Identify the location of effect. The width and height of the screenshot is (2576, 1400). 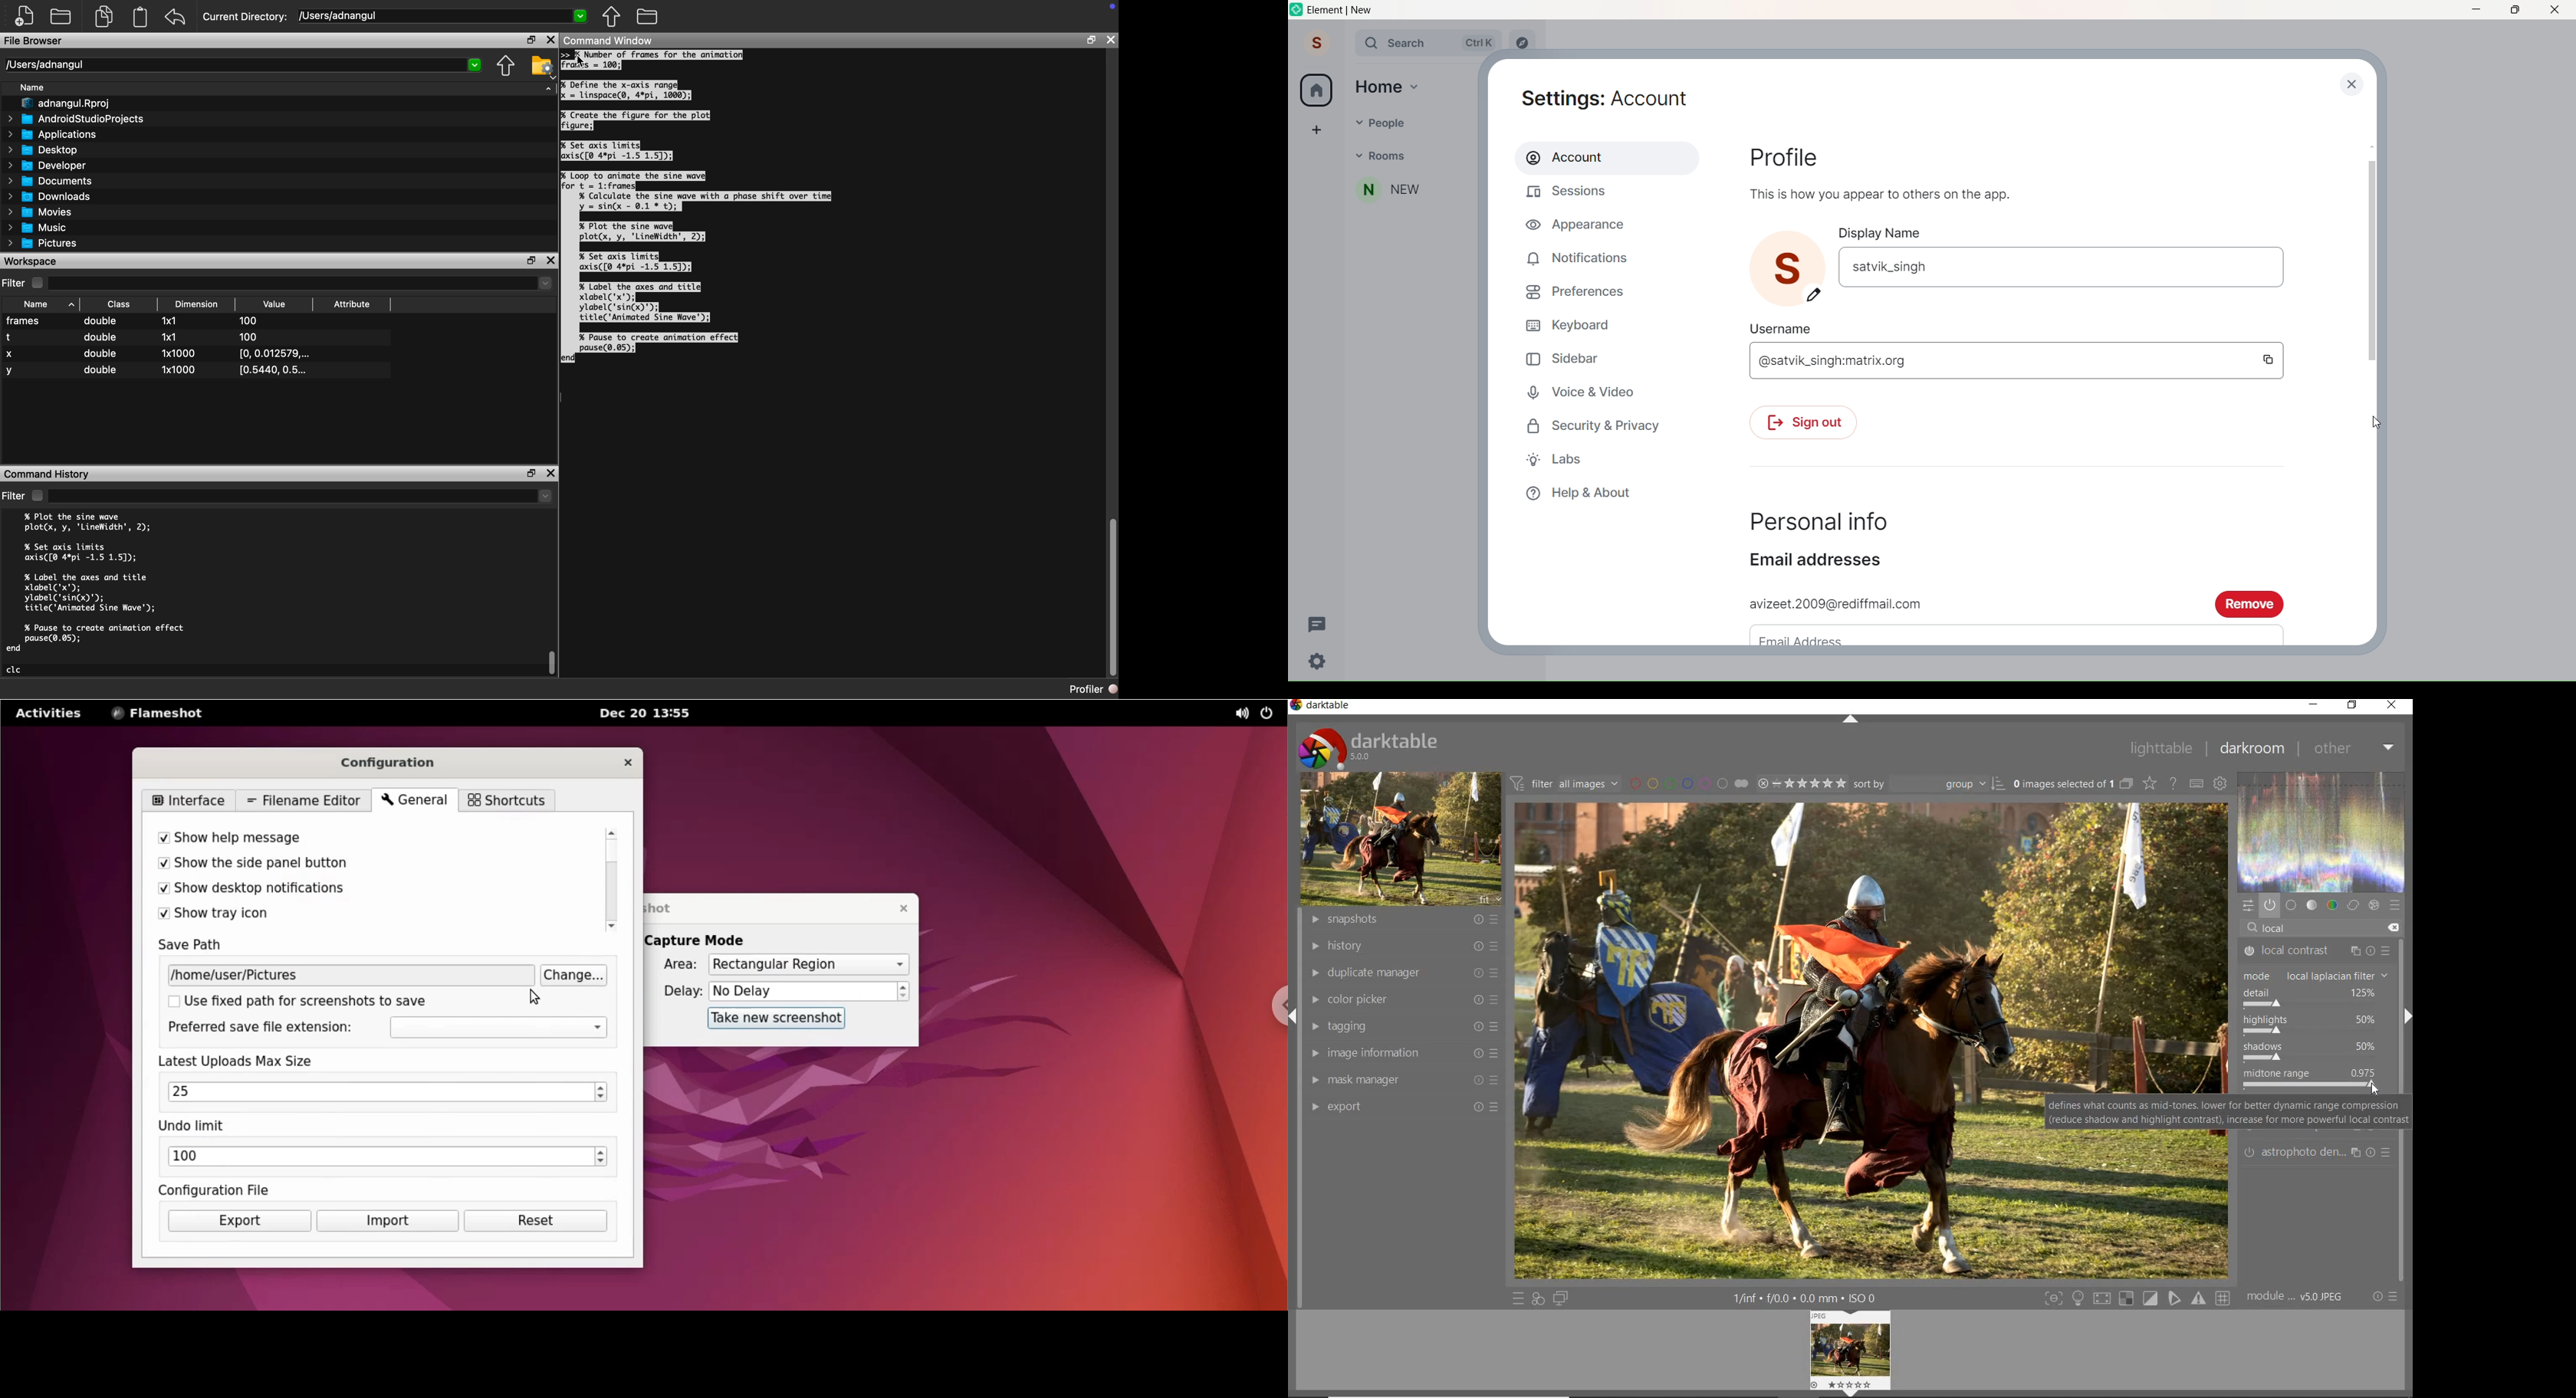
(2374, 905).